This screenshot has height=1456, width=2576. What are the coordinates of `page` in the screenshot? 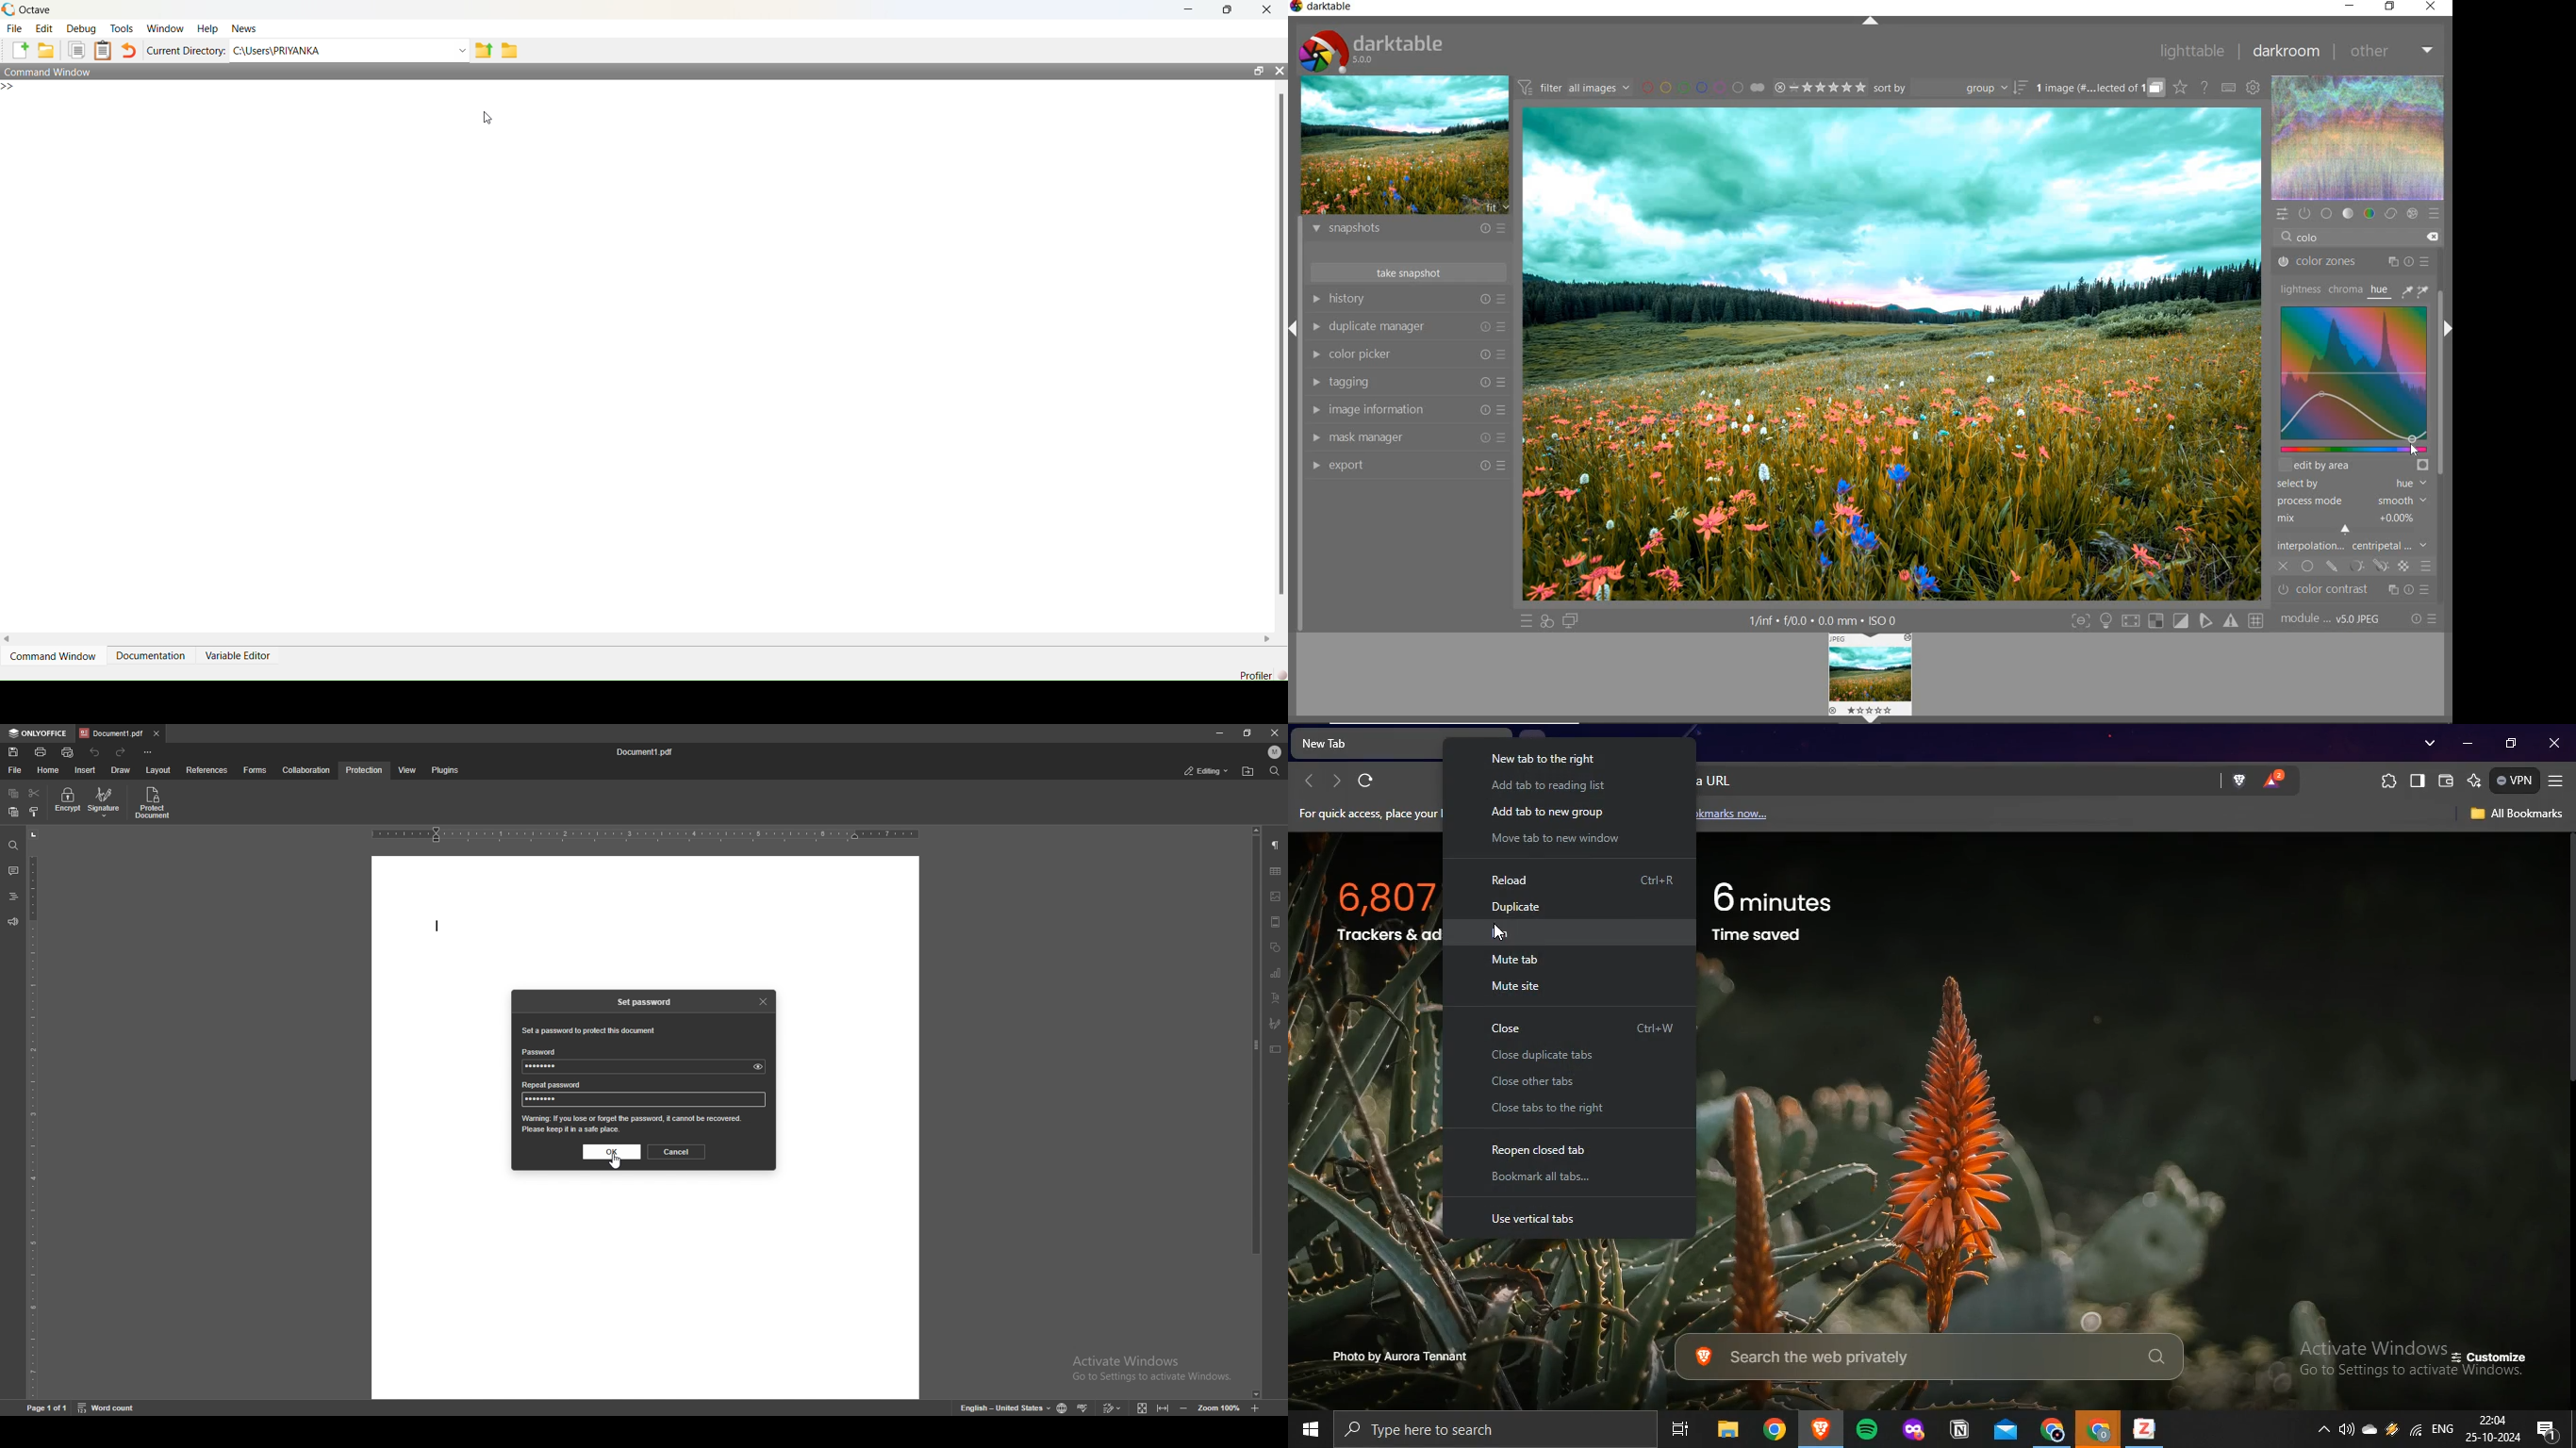 It's located at (46, 1406).